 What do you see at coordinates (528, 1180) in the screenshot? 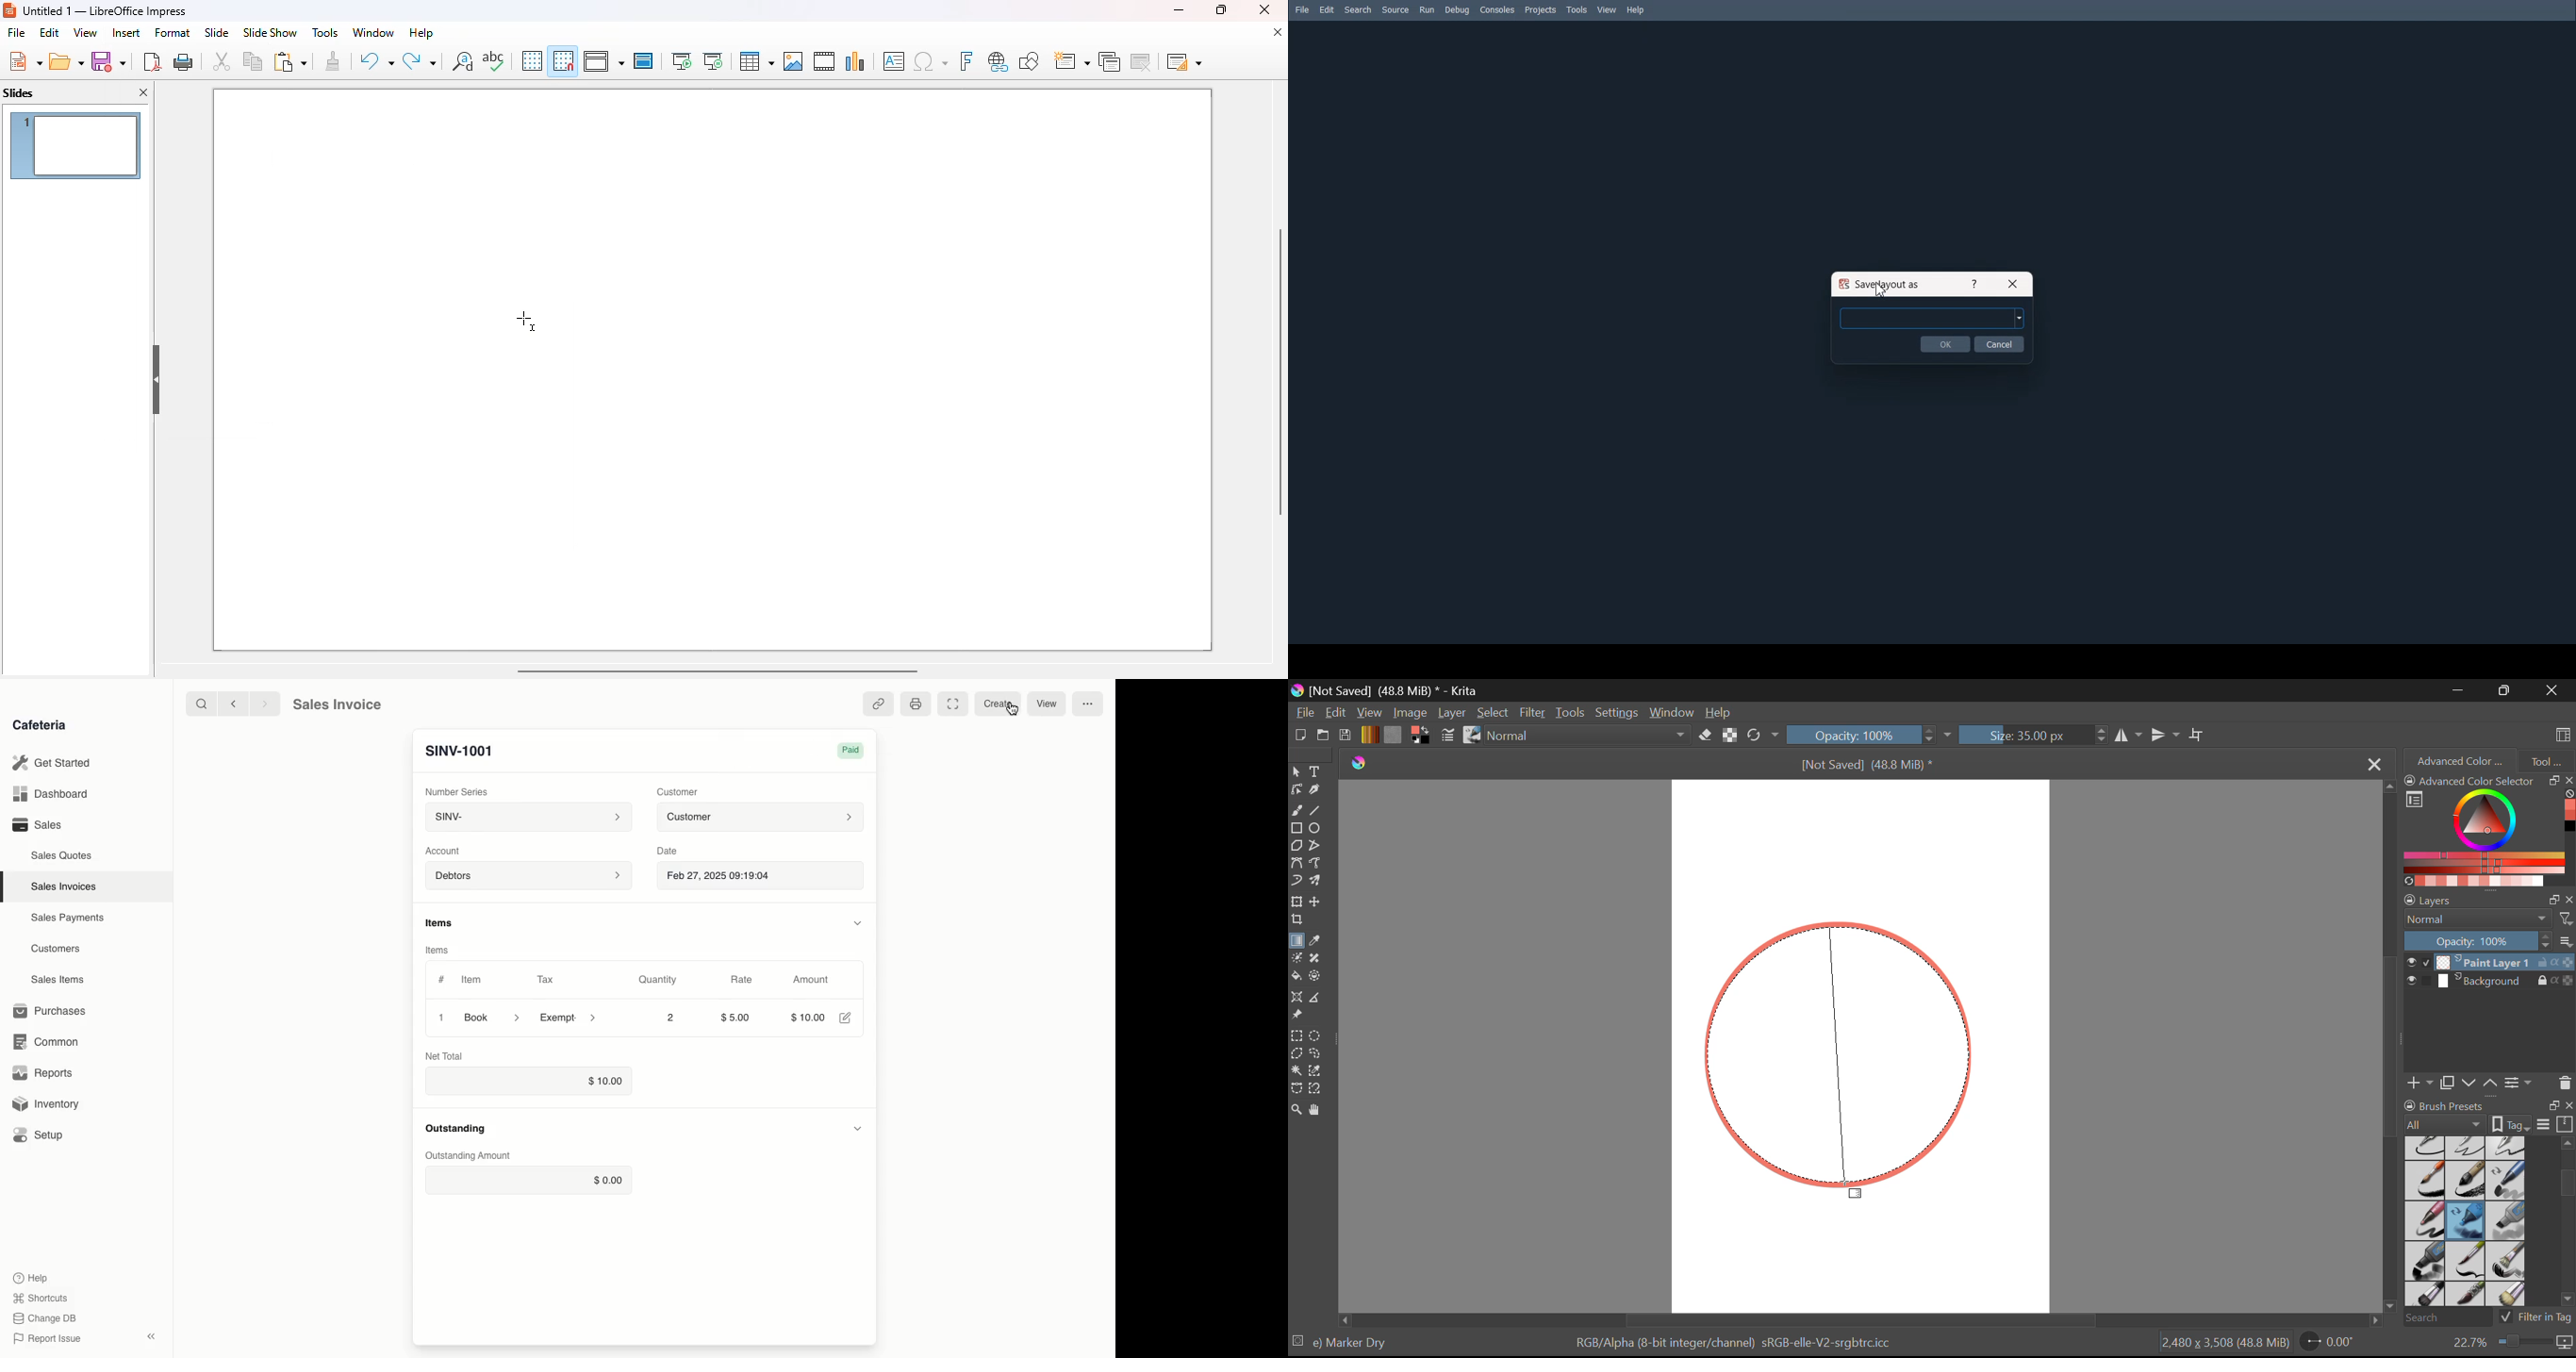
I see `$0.00` at bounding box center [528, 1180].